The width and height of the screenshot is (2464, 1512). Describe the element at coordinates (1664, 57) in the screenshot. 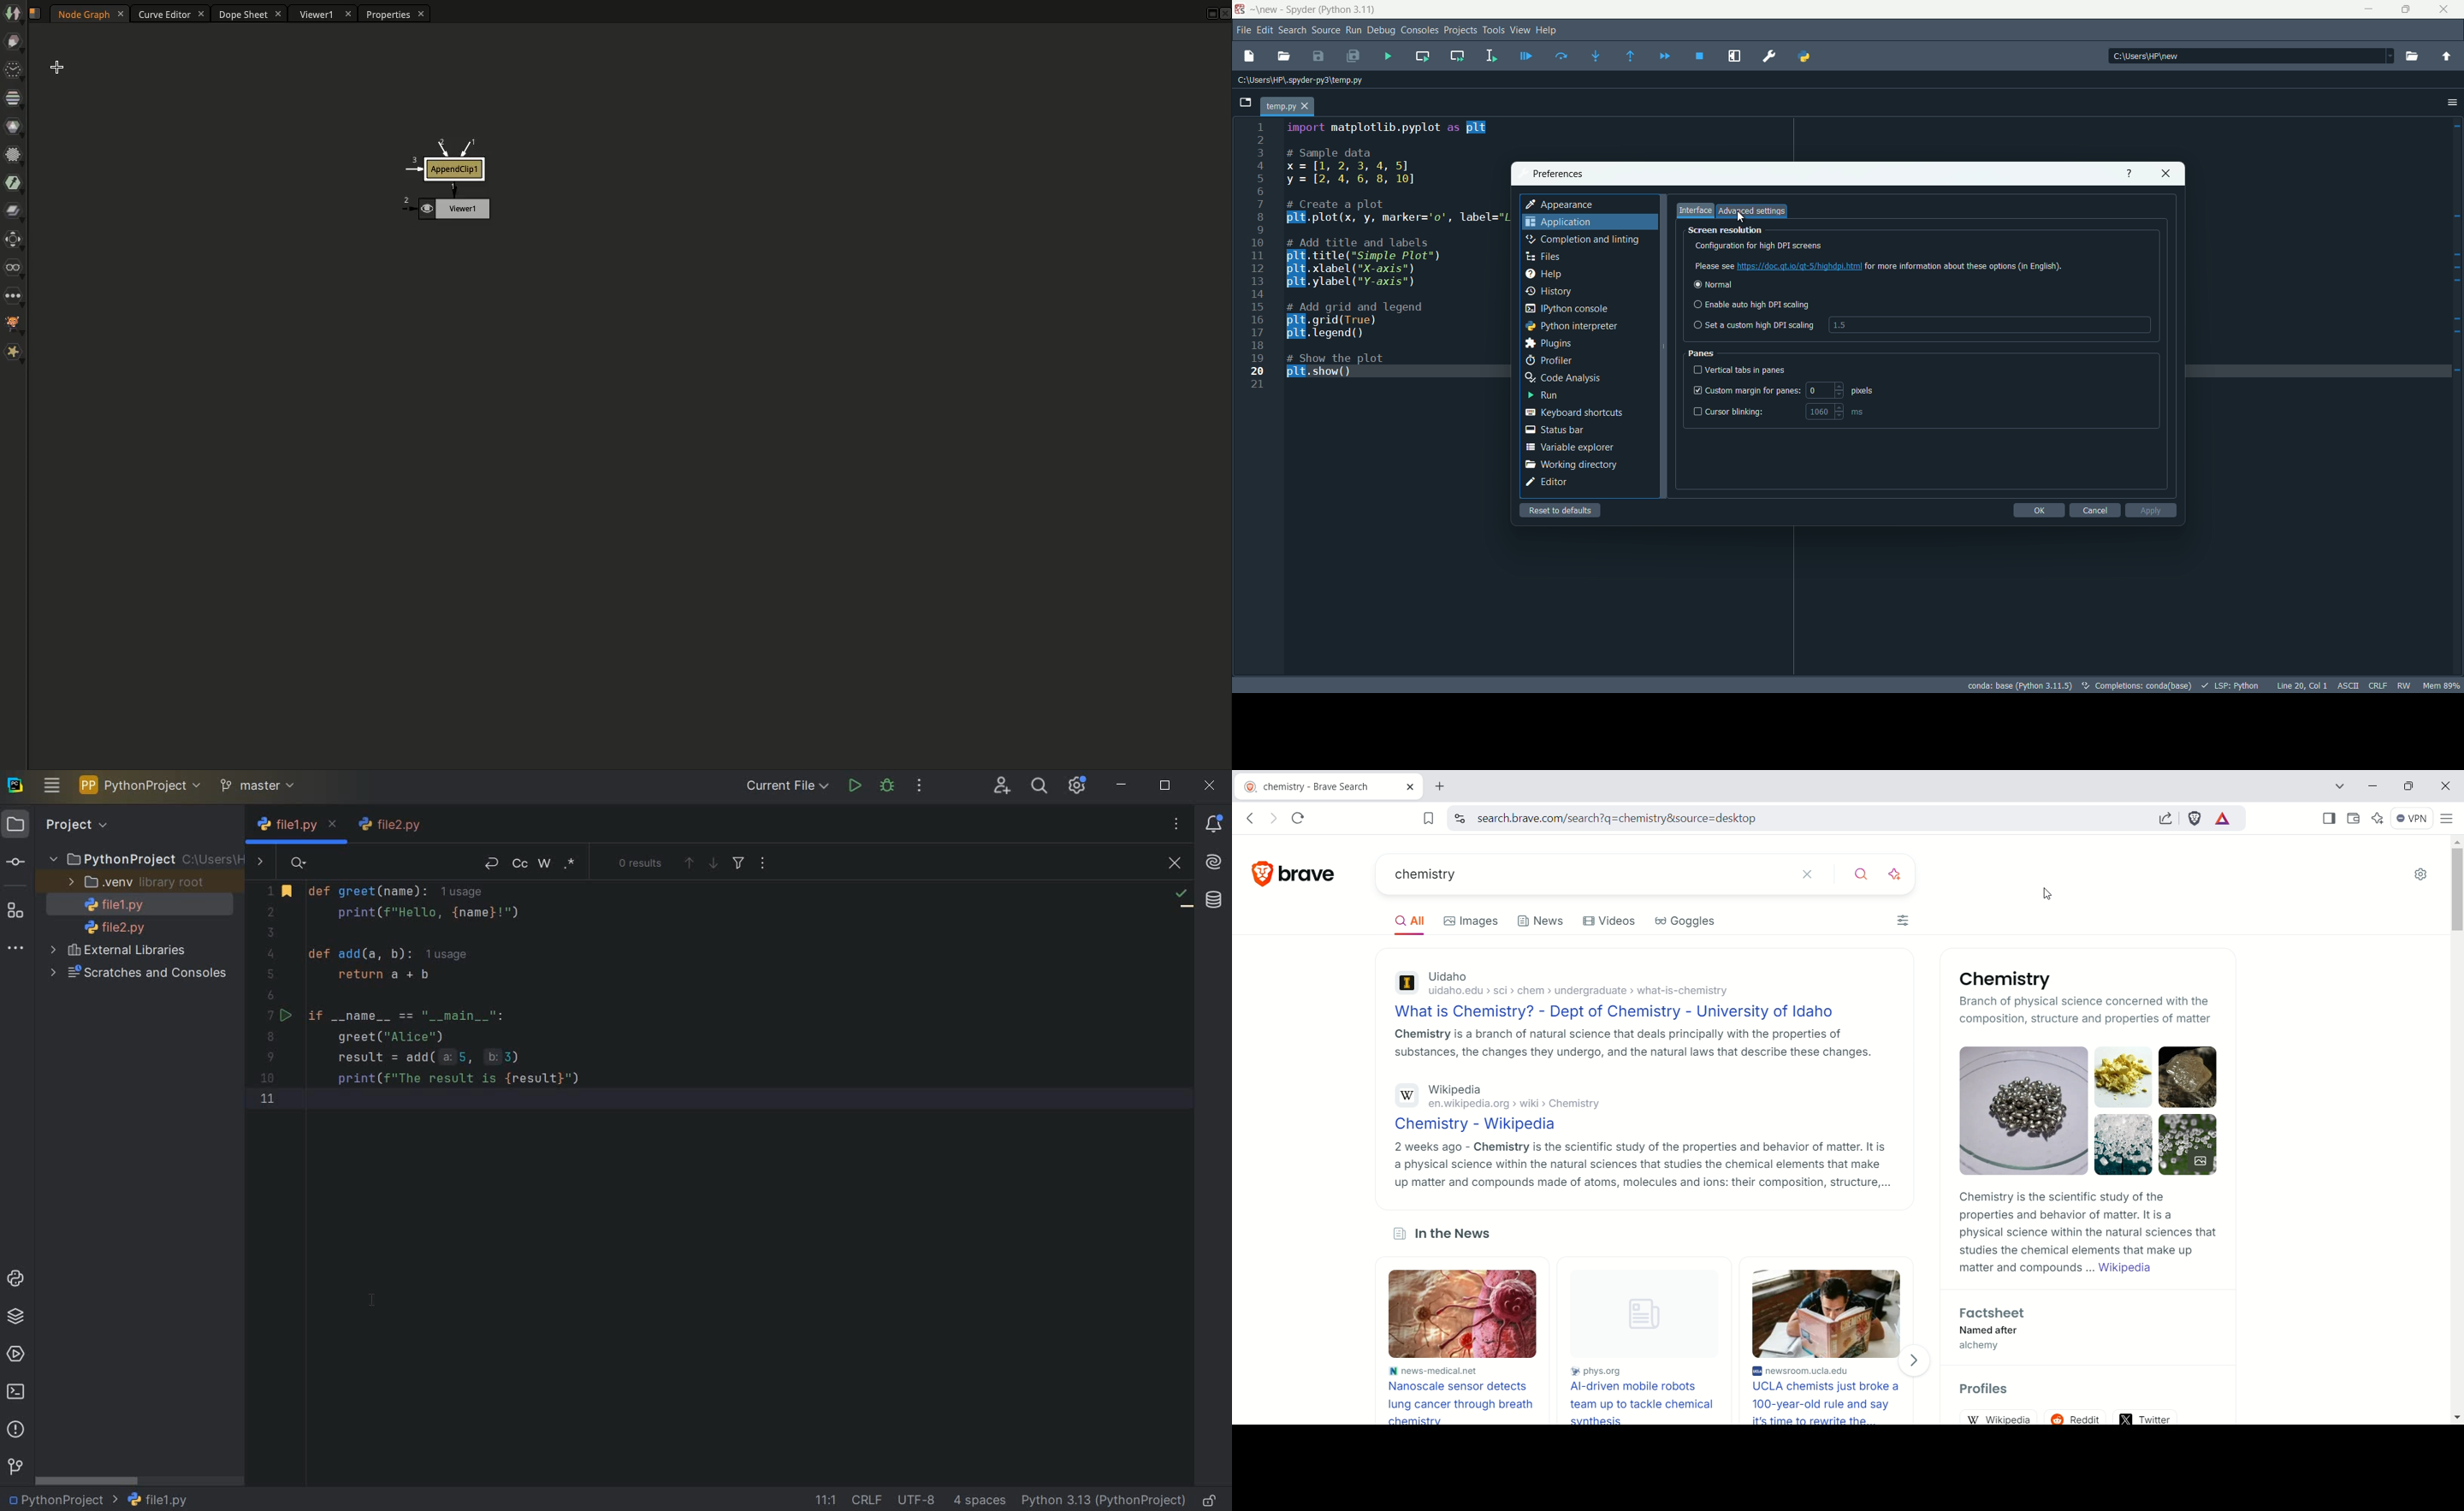

I see `continue debugging until next breakpoint` at that location.